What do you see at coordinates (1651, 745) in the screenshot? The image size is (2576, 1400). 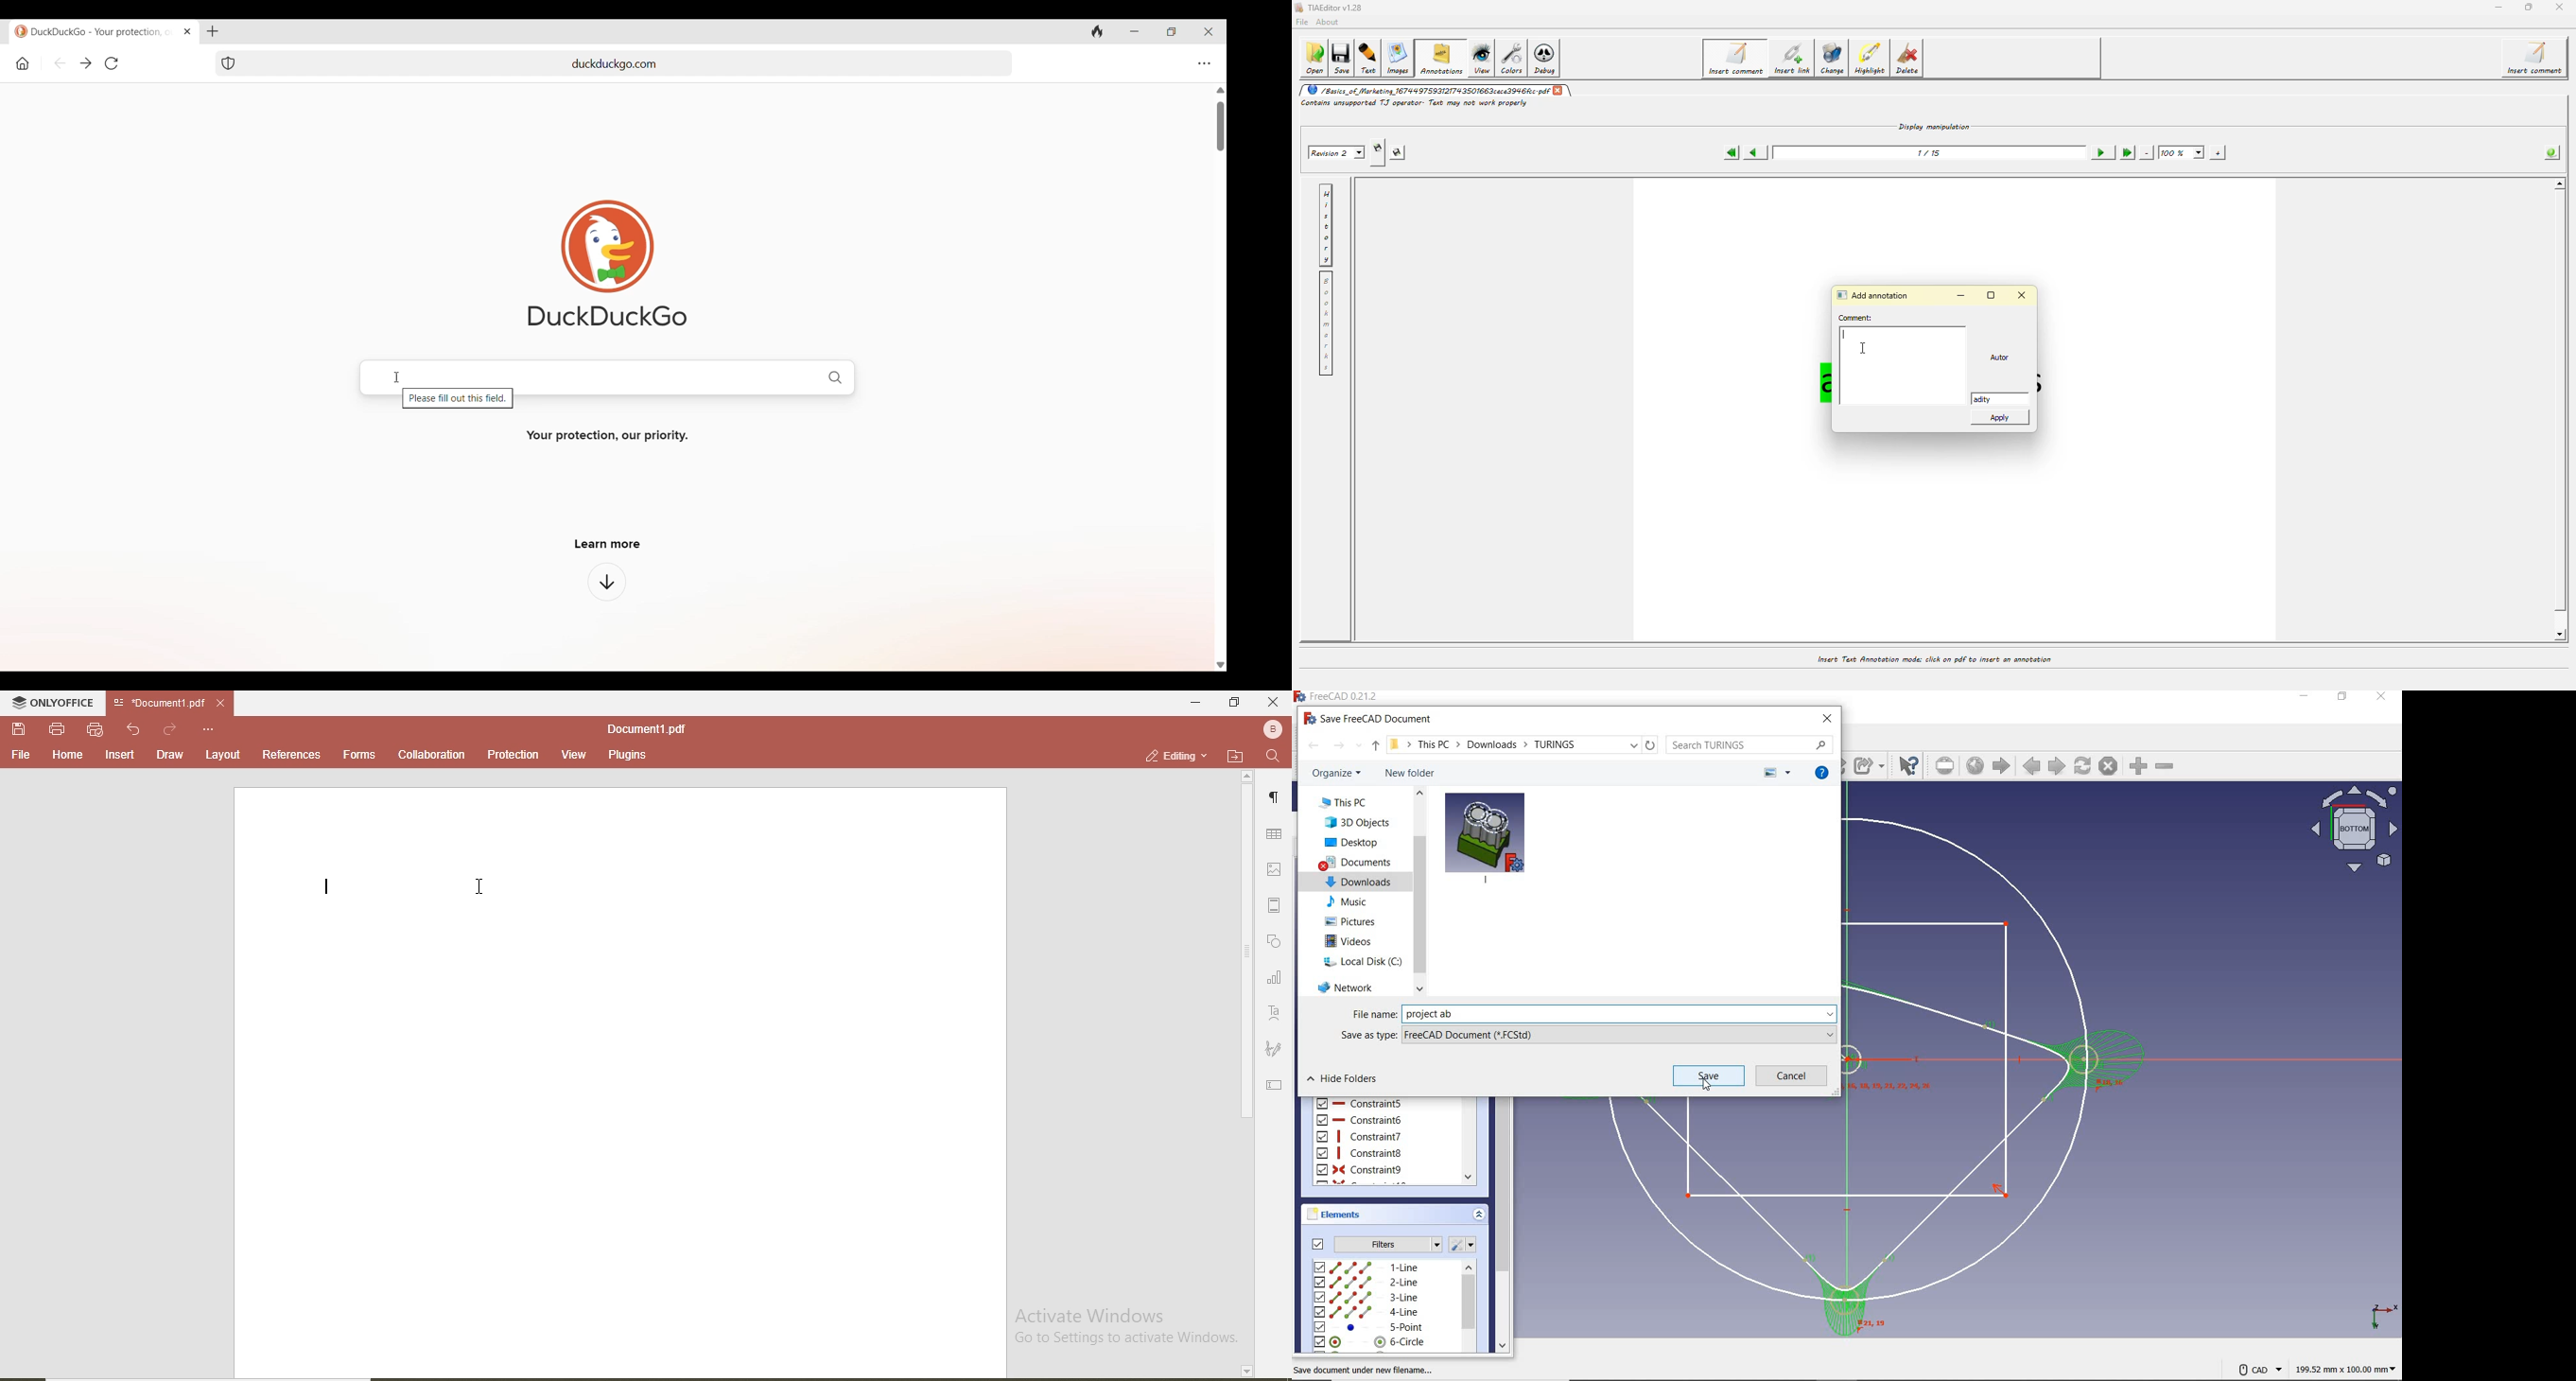 I see `refresh "downloads"` at bounding box center [1651, 745].